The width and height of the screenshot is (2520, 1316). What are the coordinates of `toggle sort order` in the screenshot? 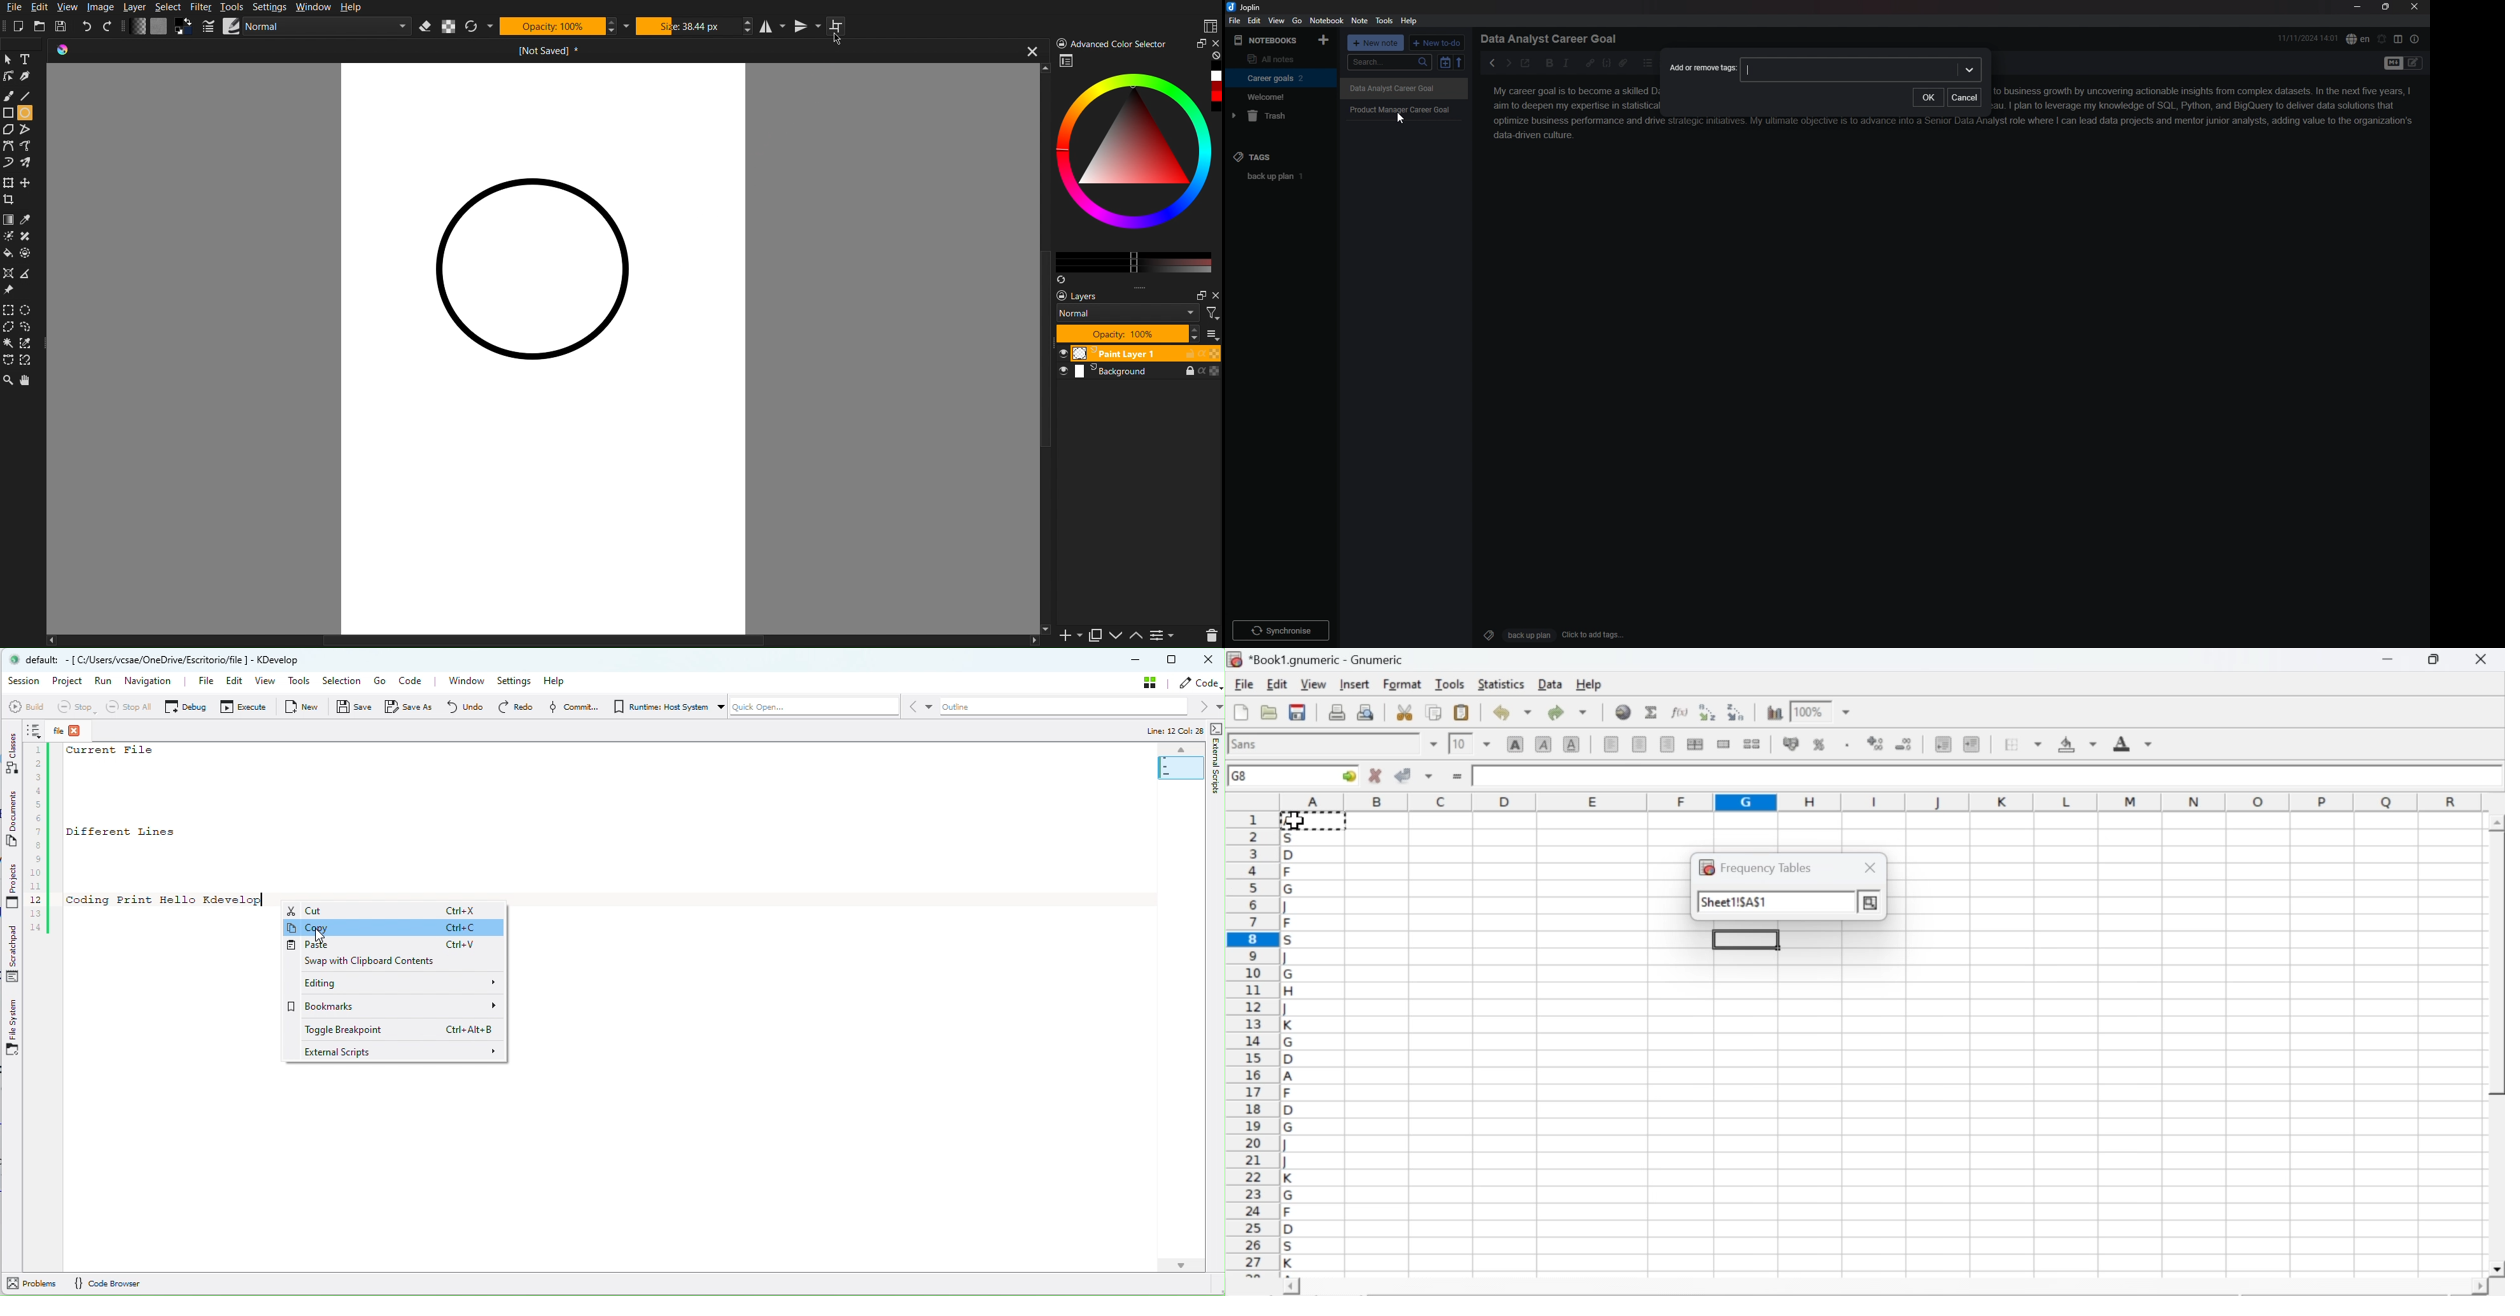 It's located at (1445, 62).